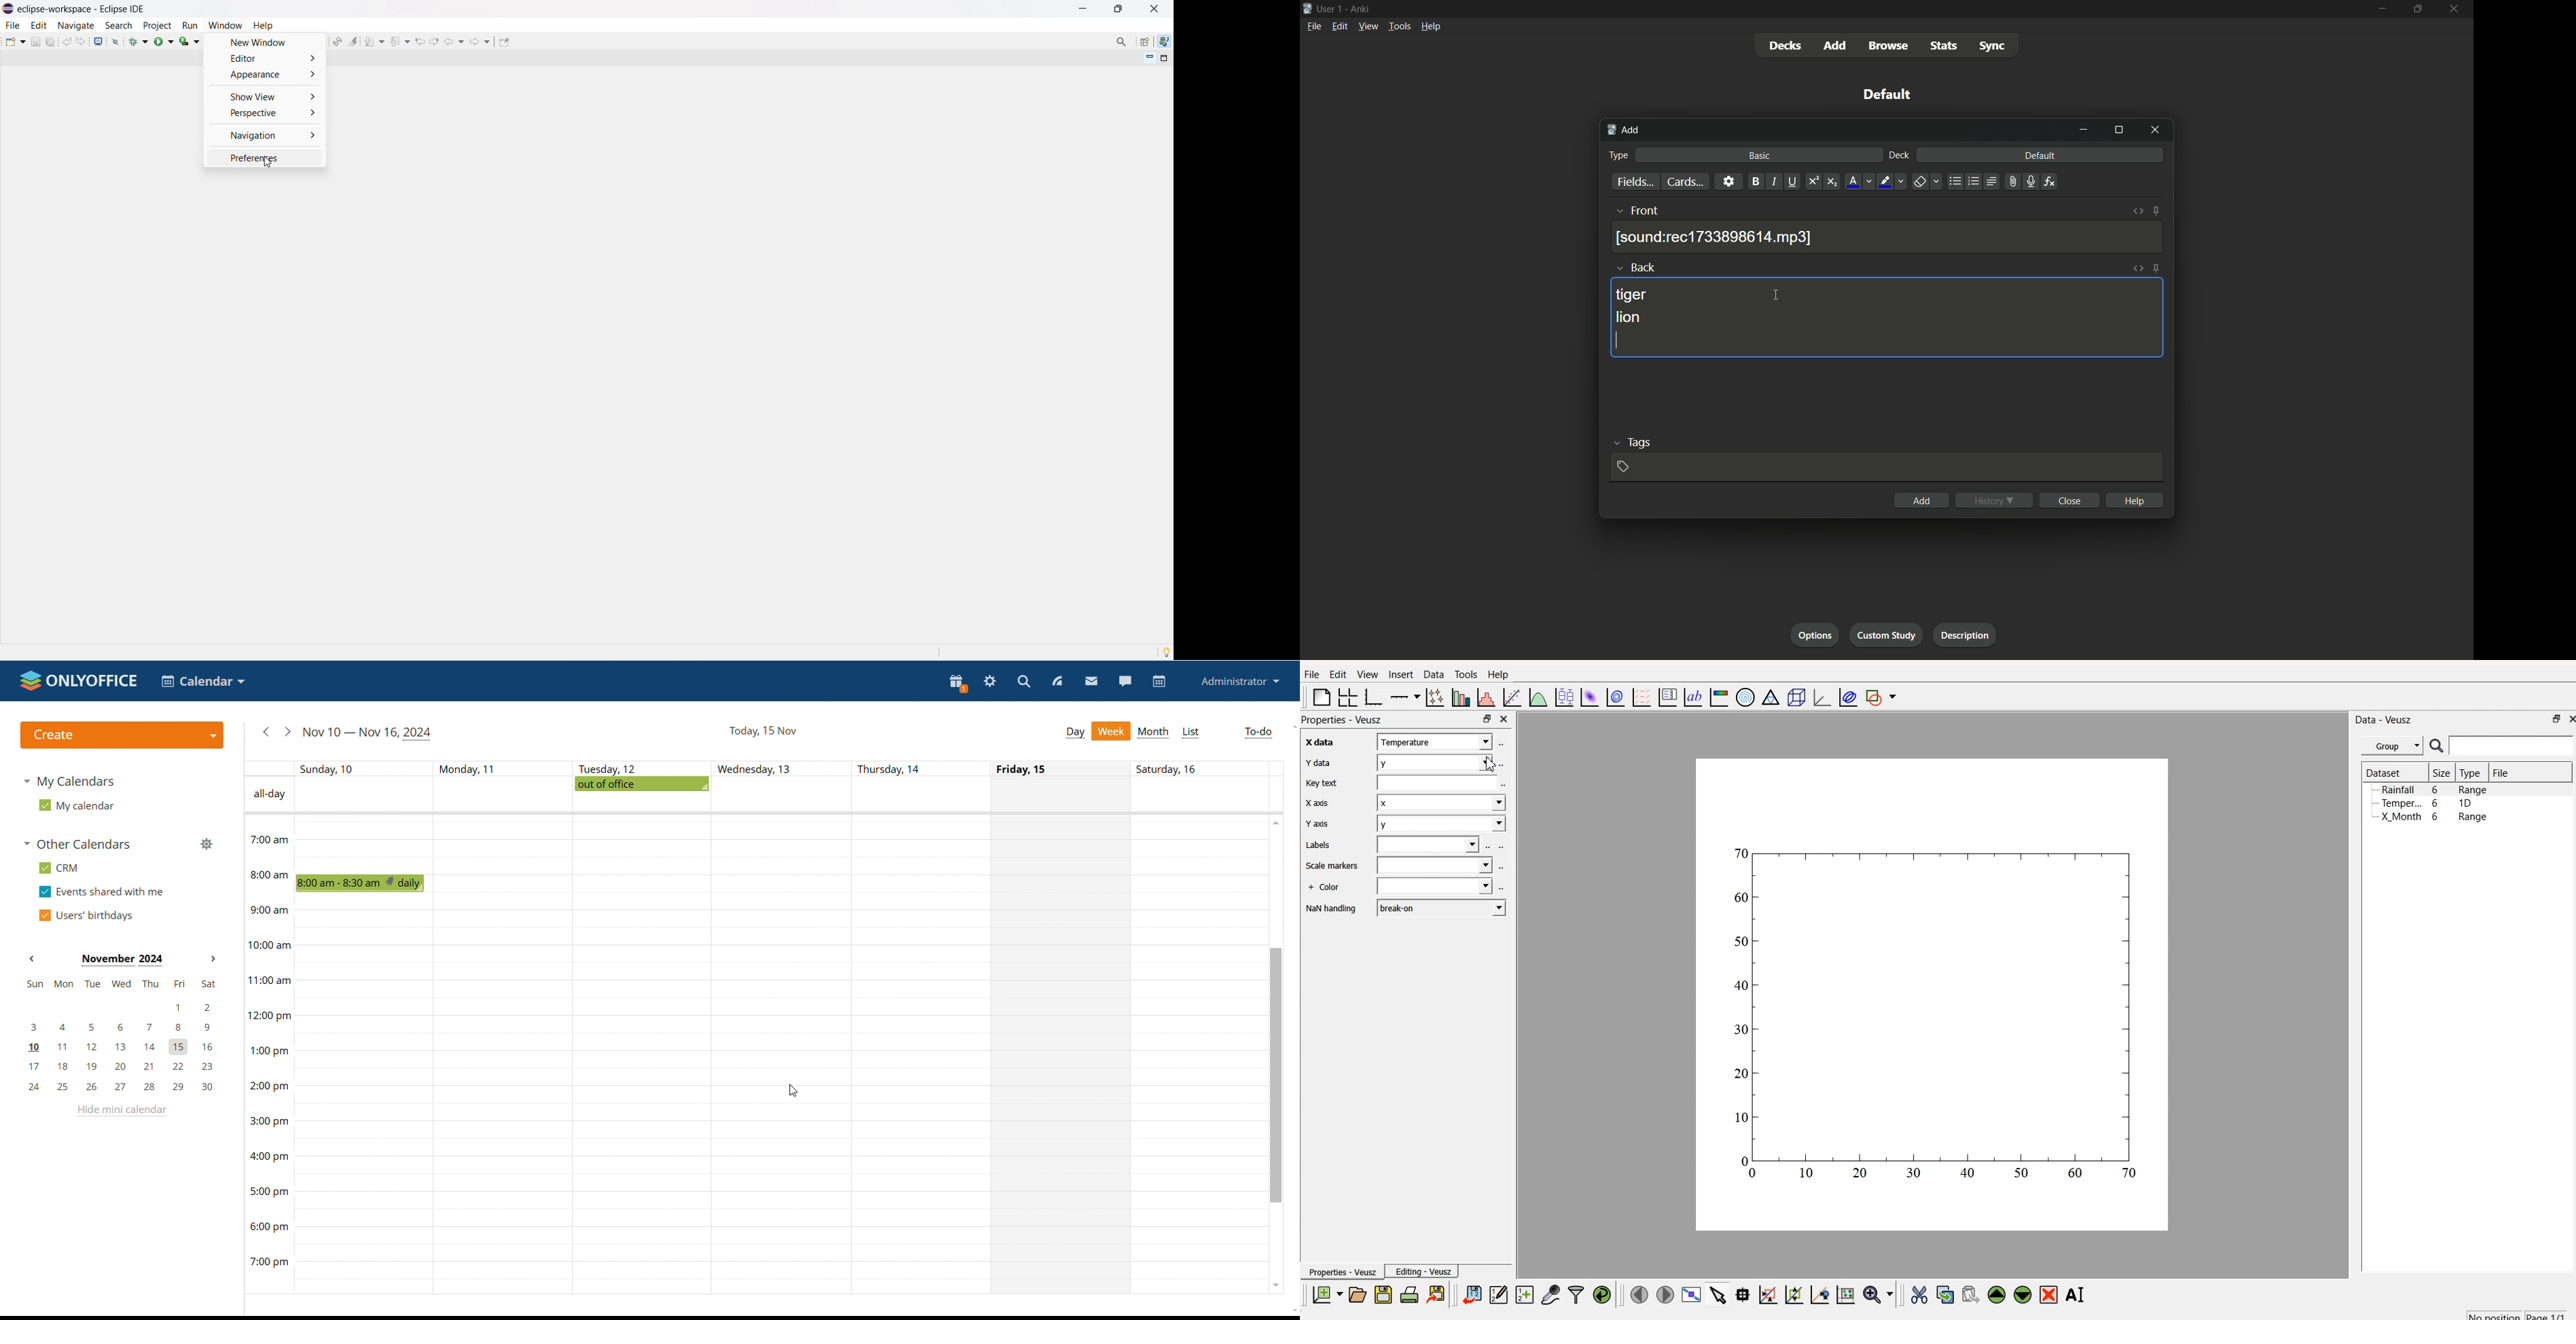 The width and height of the screenshot is (2576, 1344). What do you see at coordinates (642, 784) in the screenshot?
I see `out of office for the day` at bounding box center [642, 784].